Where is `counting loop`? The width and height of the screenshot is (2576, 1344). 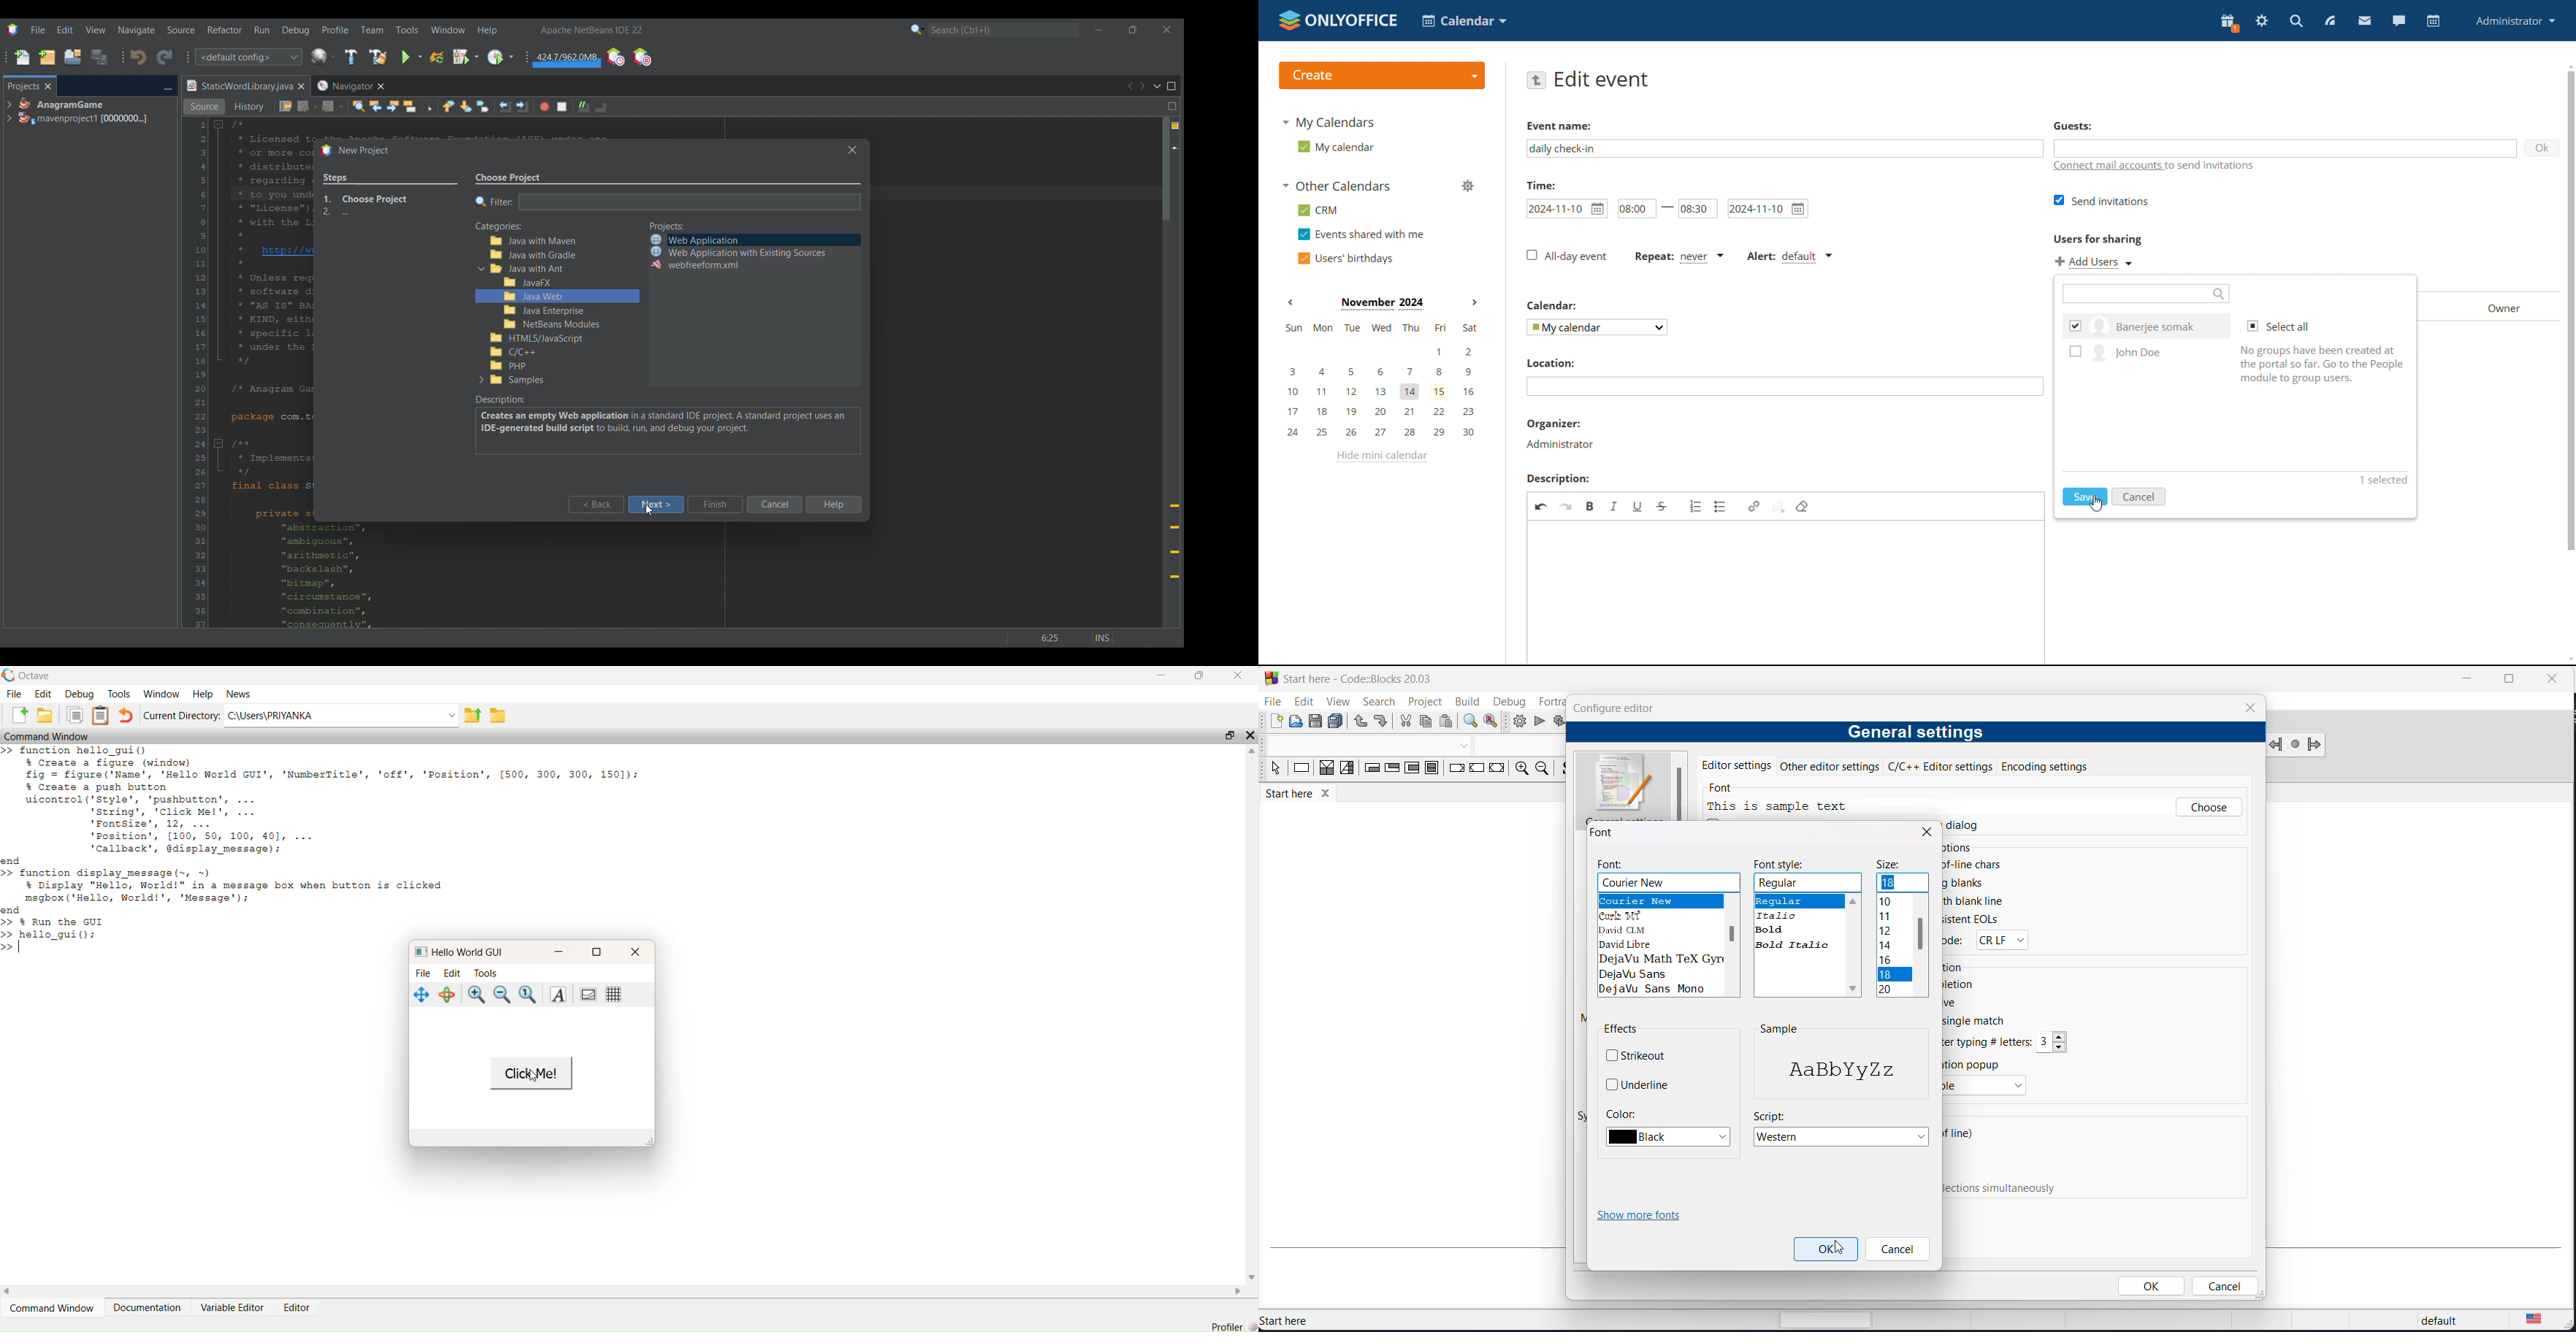
counting loop is located at coordinates (1411, 770).